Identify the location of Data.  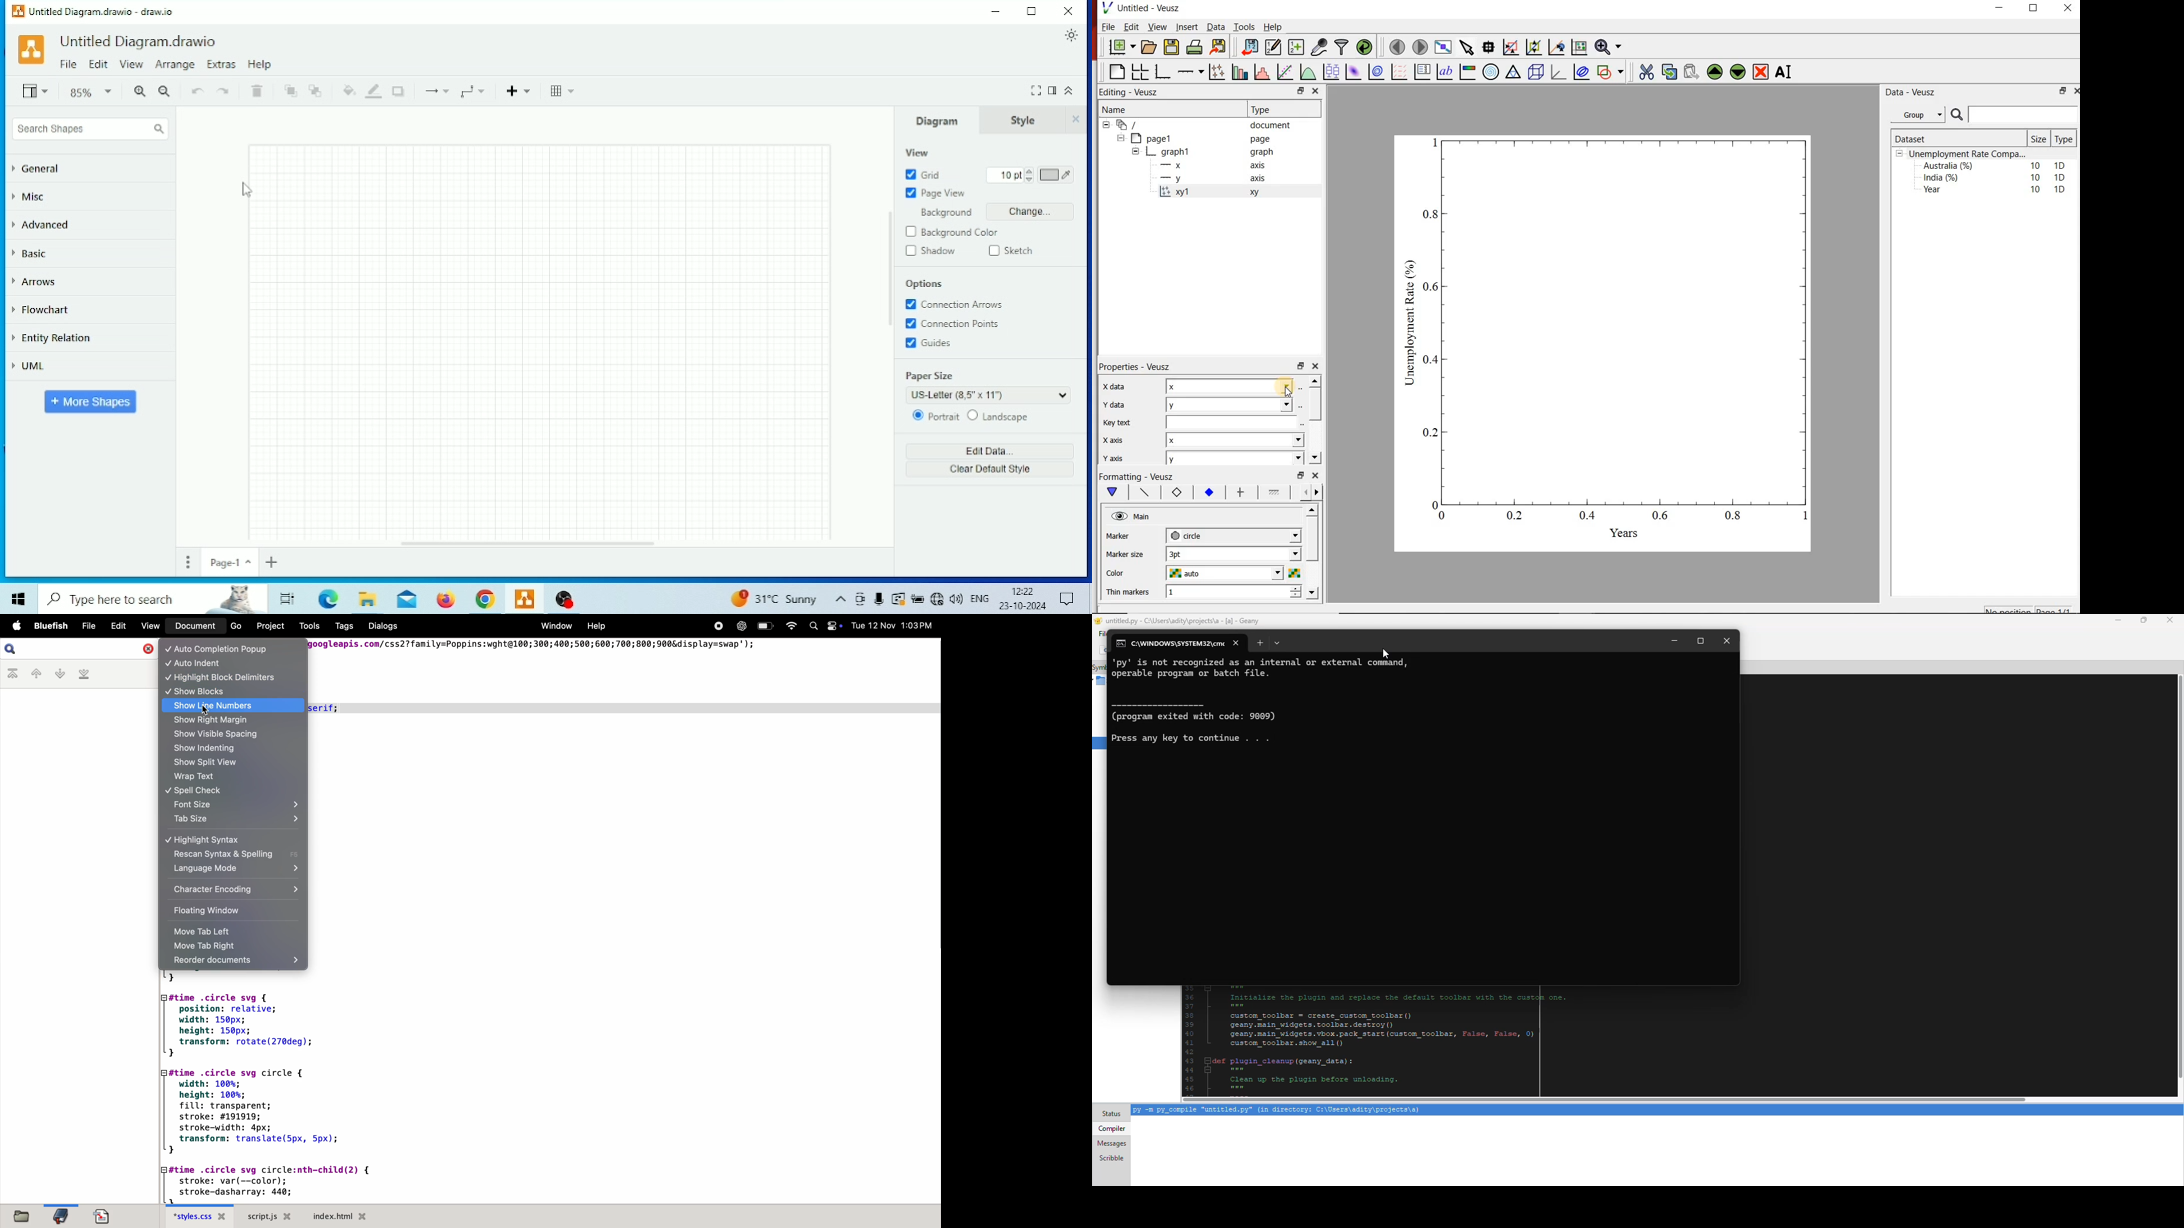
(1216, 27).